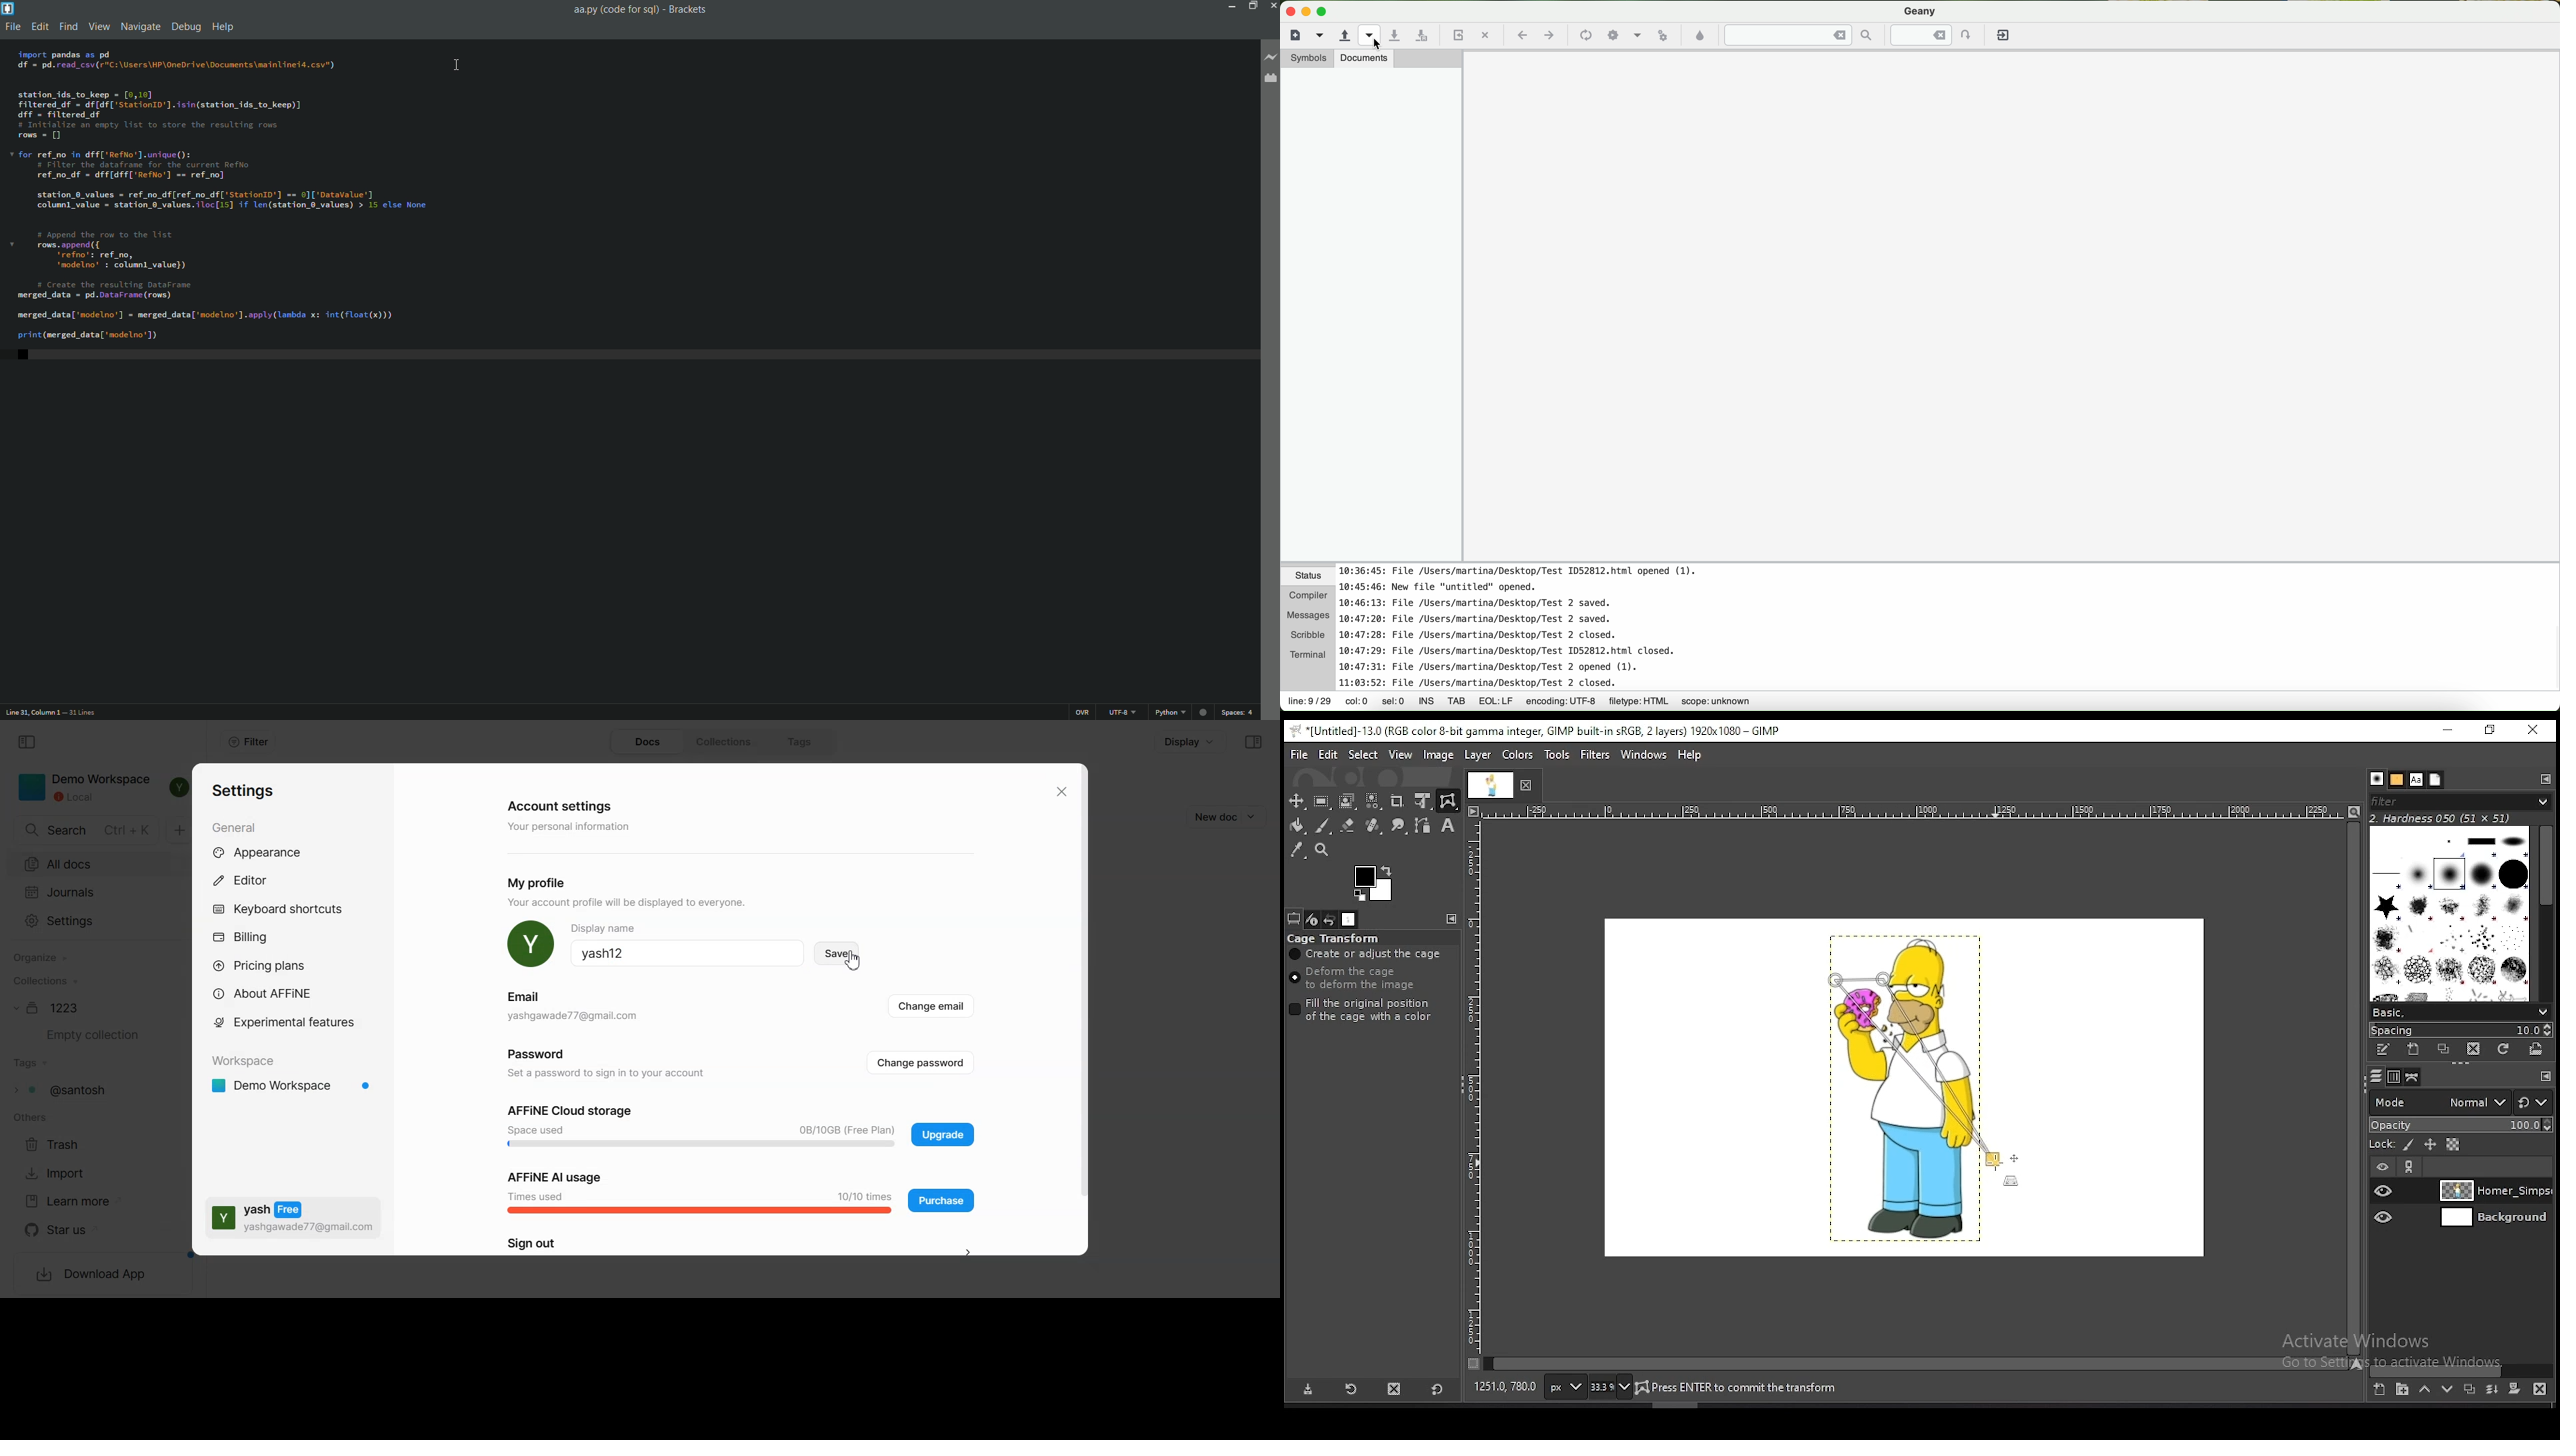  Describe the element at coordinates (2380, 1145) in the screenshot. I see `lock` at that location.